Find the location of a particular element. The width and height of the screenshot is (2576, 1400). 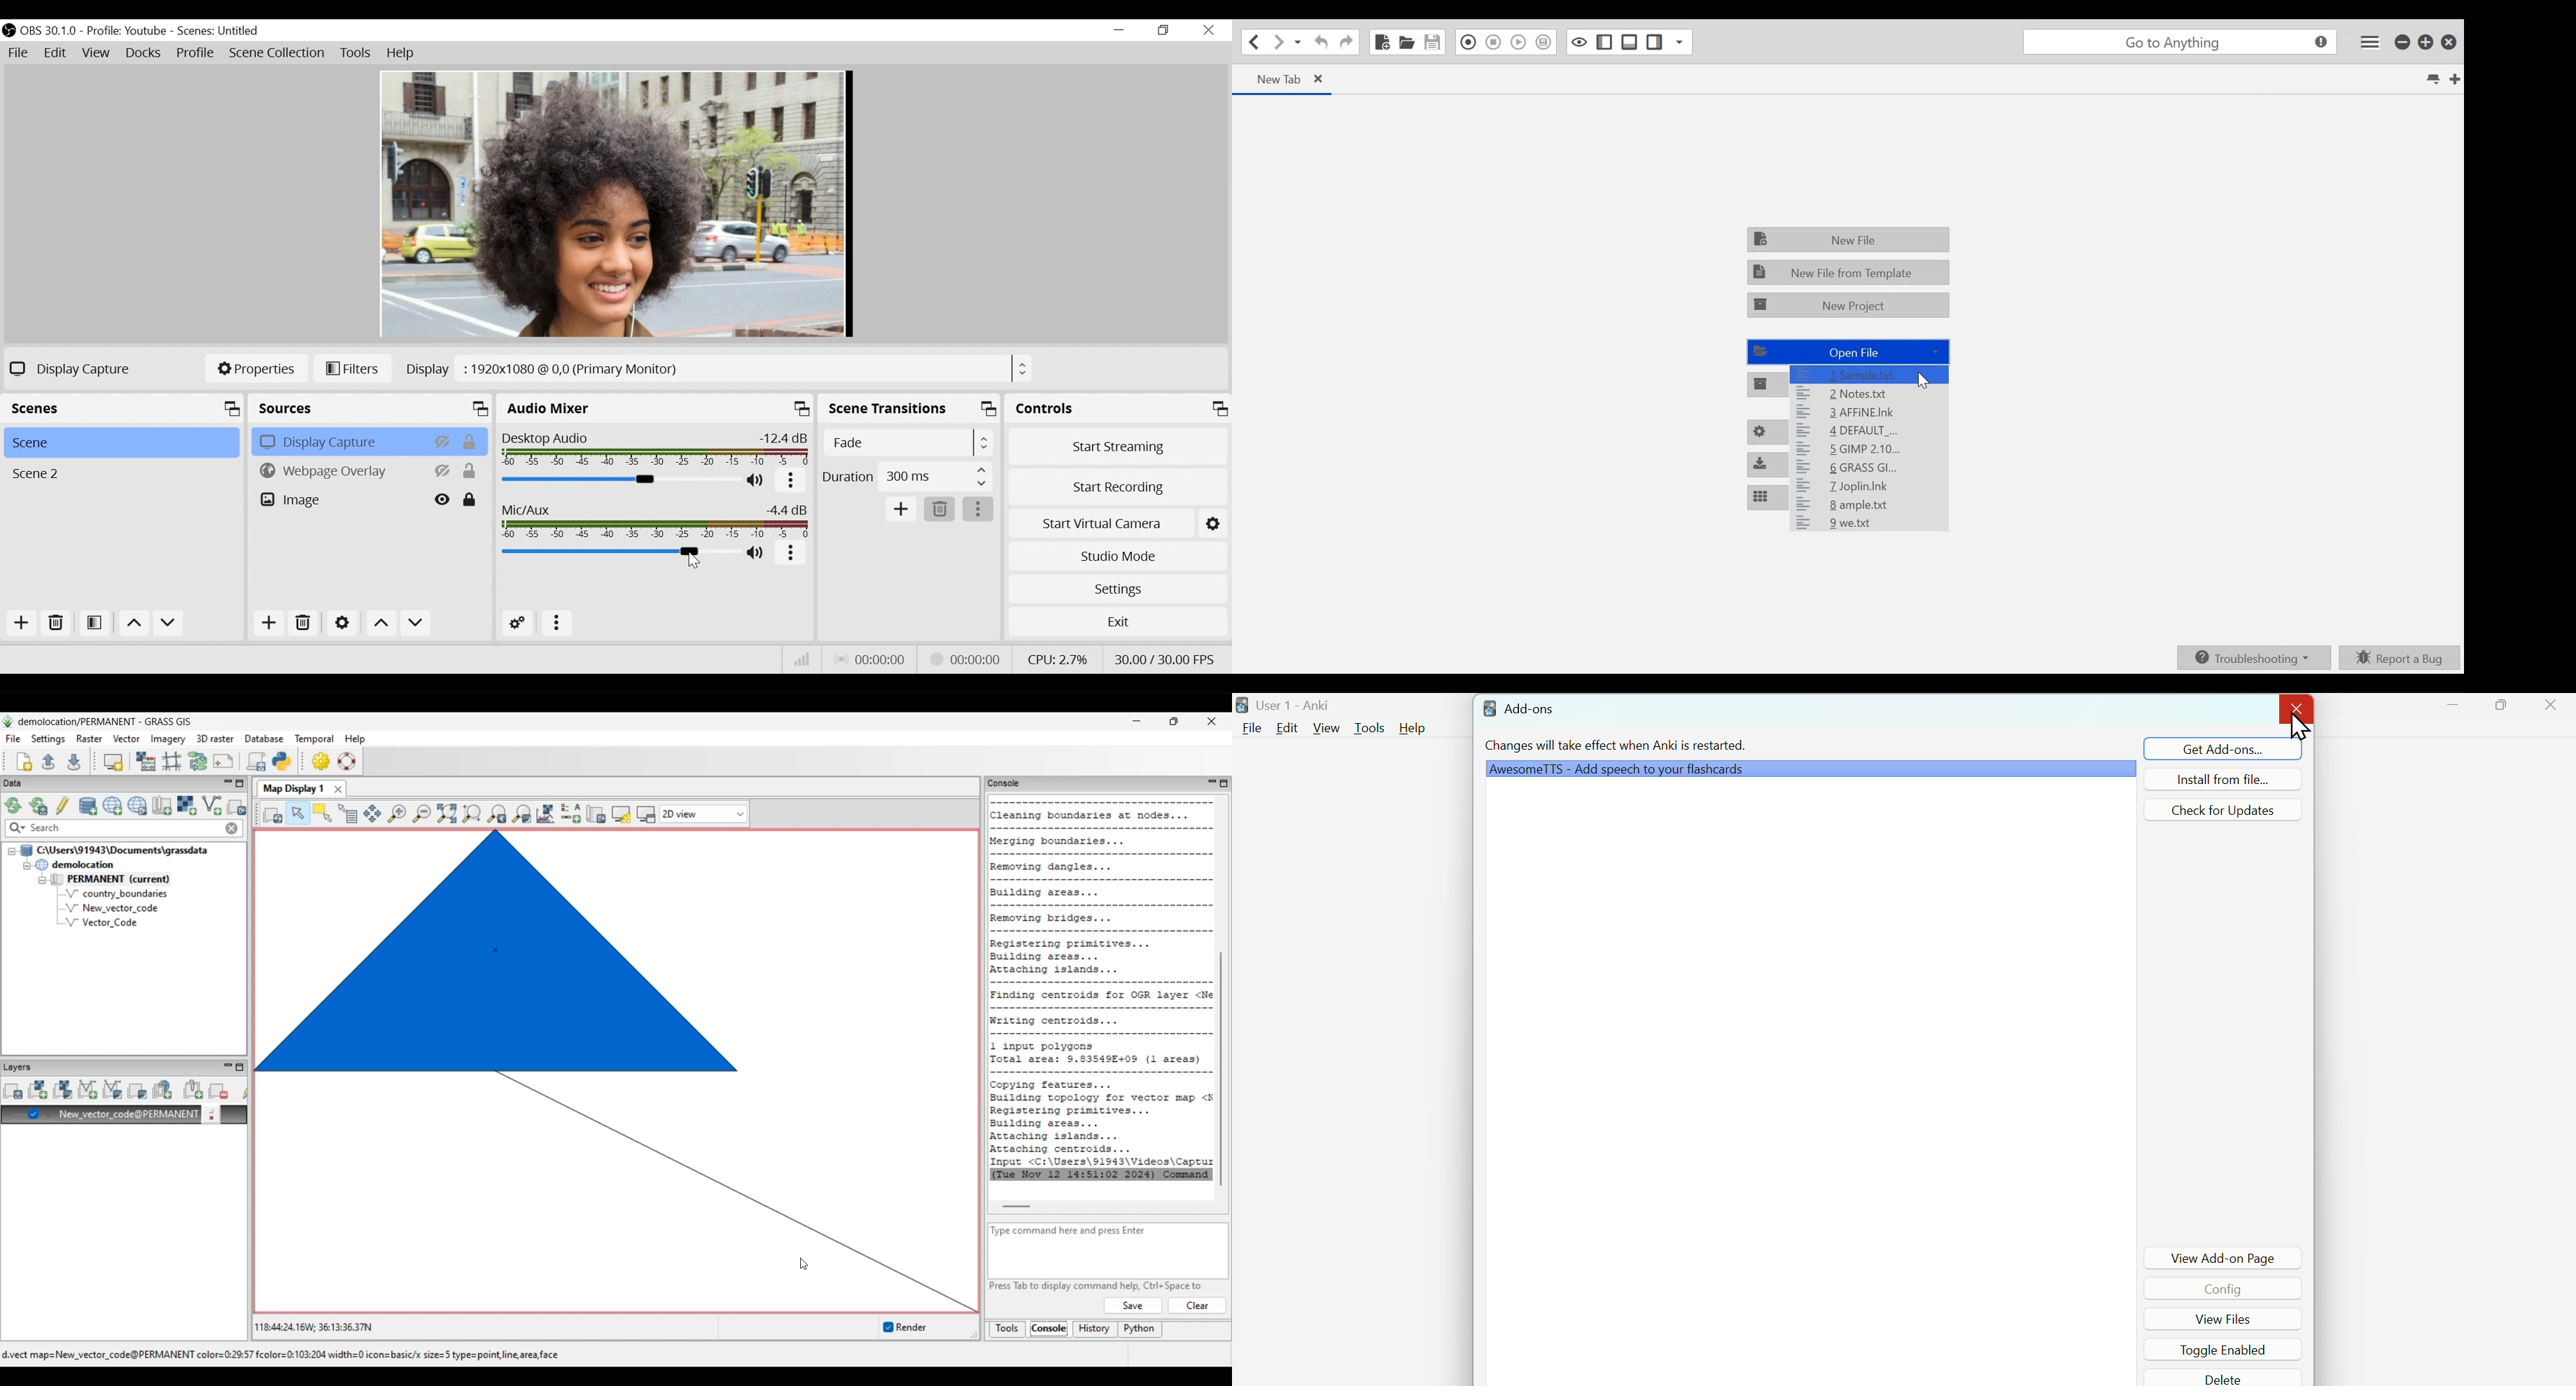

move up is located at coordinates (133, 623).